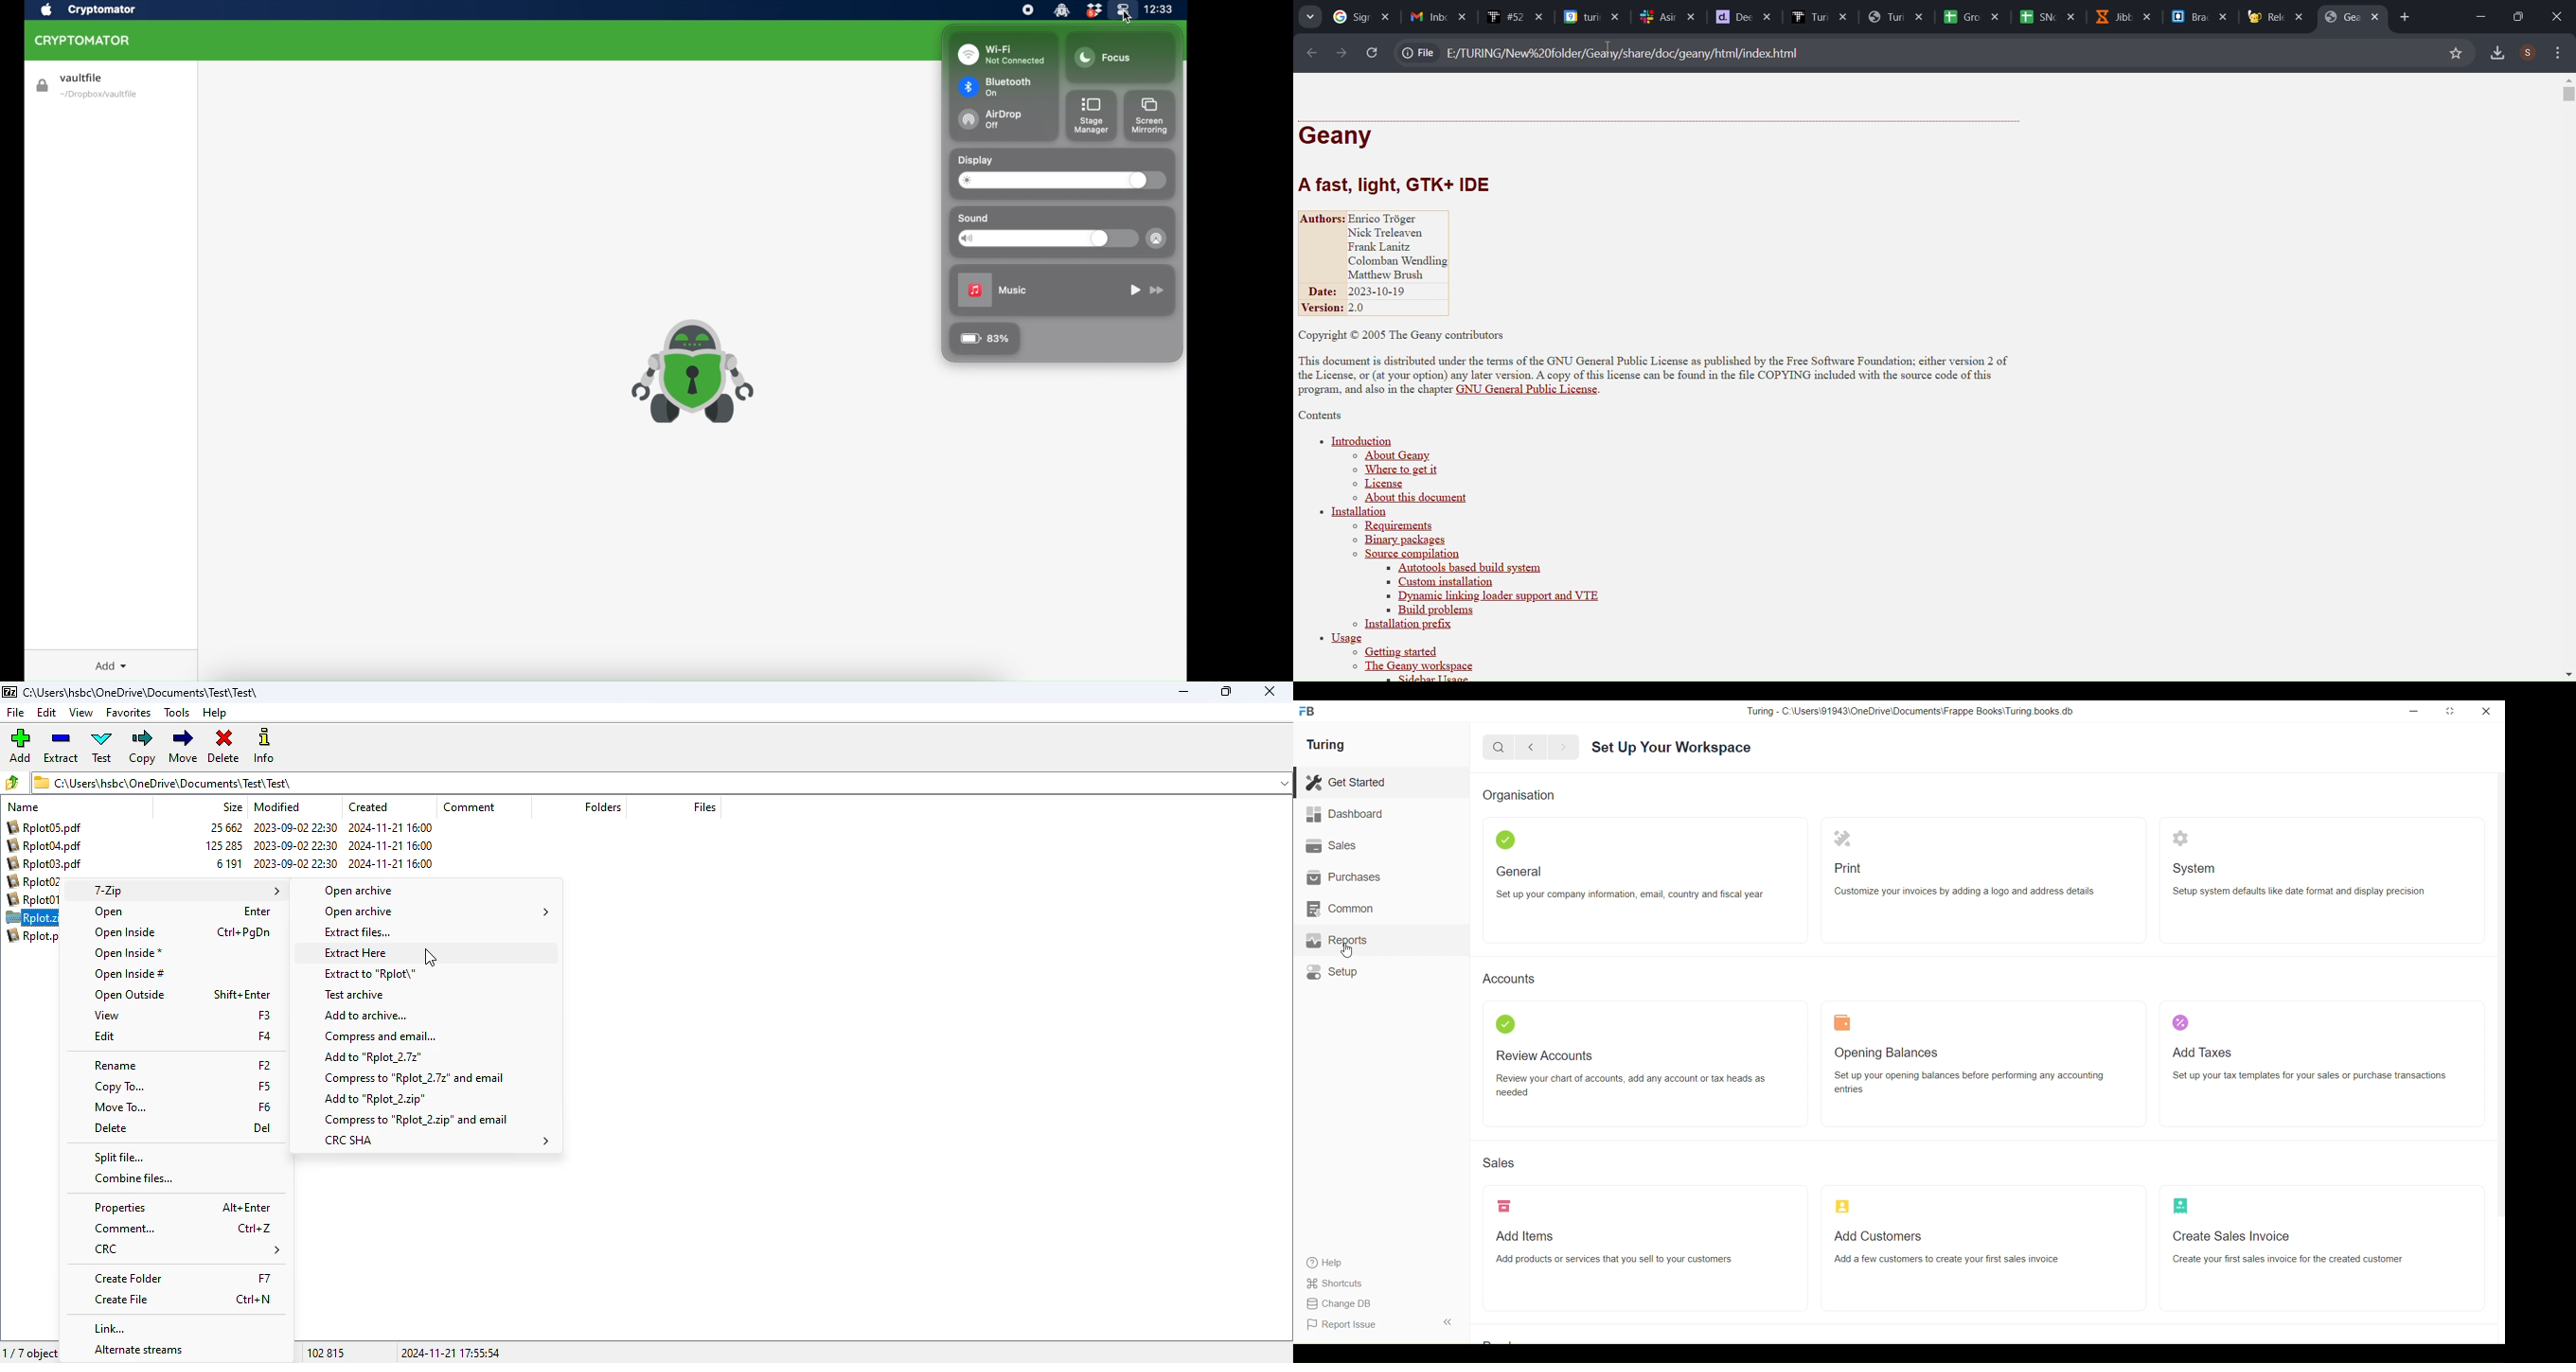 The image size is (2576, 1372). I want to click on A fast, light, GTK+ IDE, so click(1404, 184).